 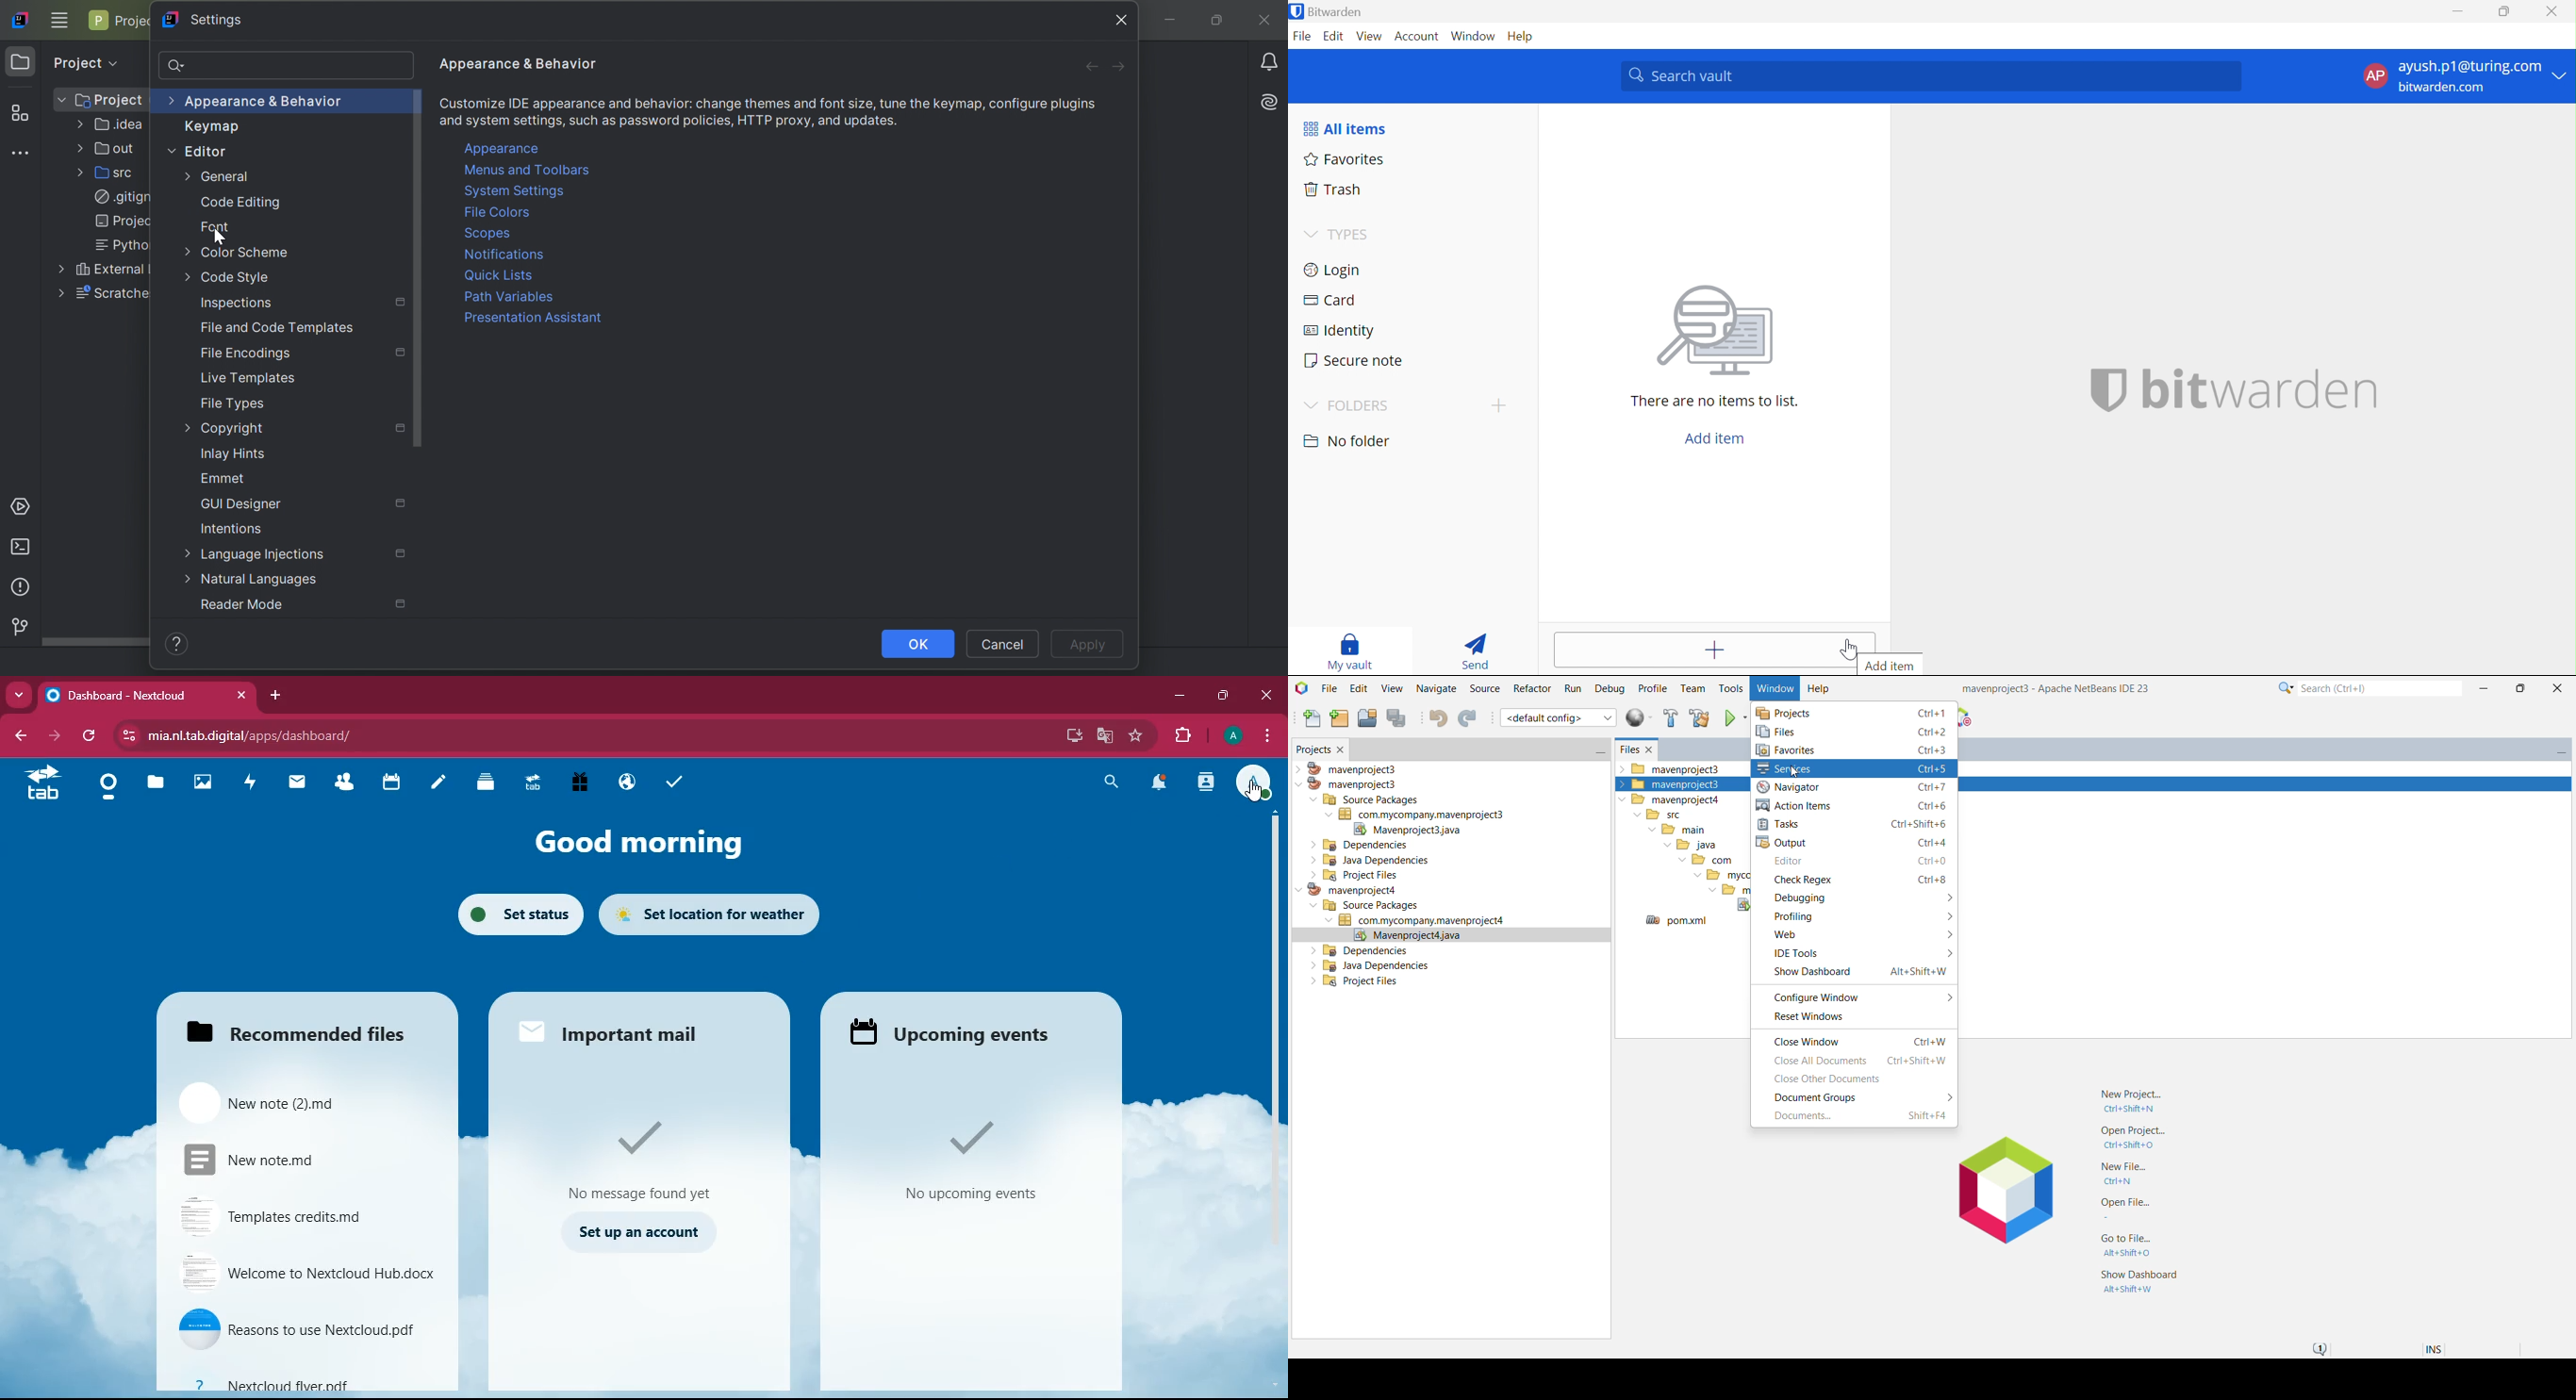 What do you see at coordinates (1158, 783) in the screenshot?
I see `notifications` at bounding box center [1158, 783].